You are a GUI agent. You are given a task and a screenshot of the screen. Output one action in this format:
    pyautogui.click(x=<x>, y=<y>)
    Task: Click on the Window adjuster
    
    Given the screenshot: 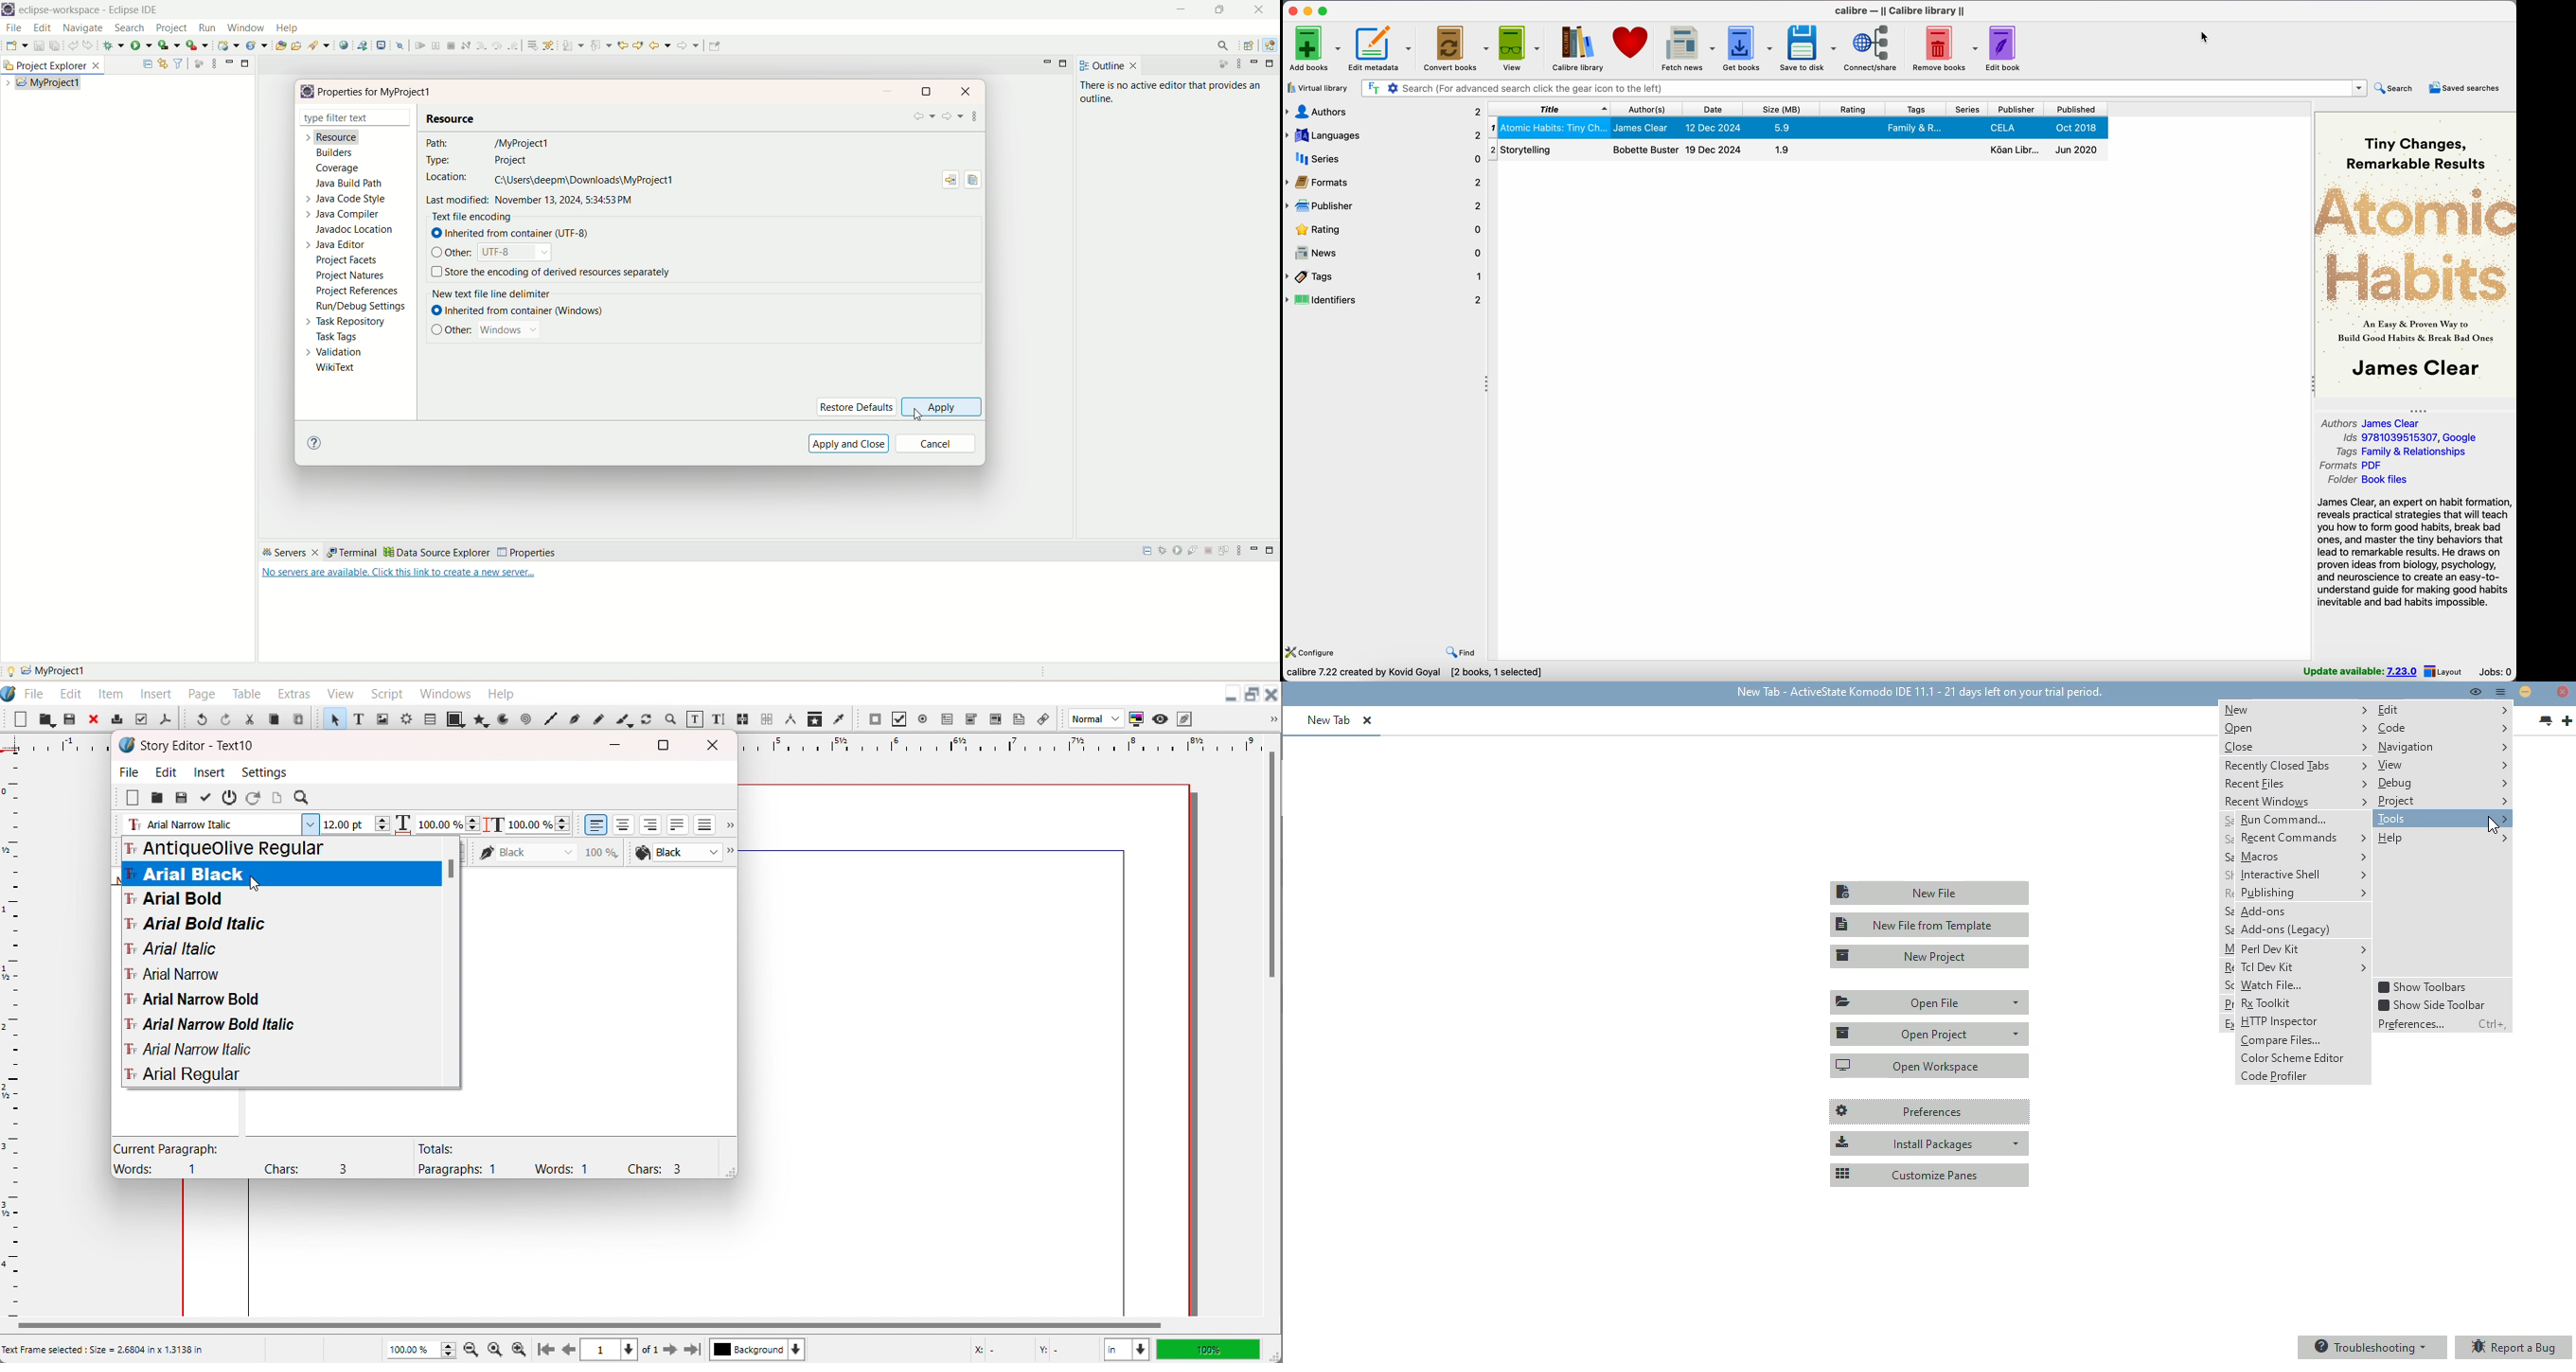 What is the action you would take?
    pyautogui.click(x=728, y=1171)
    